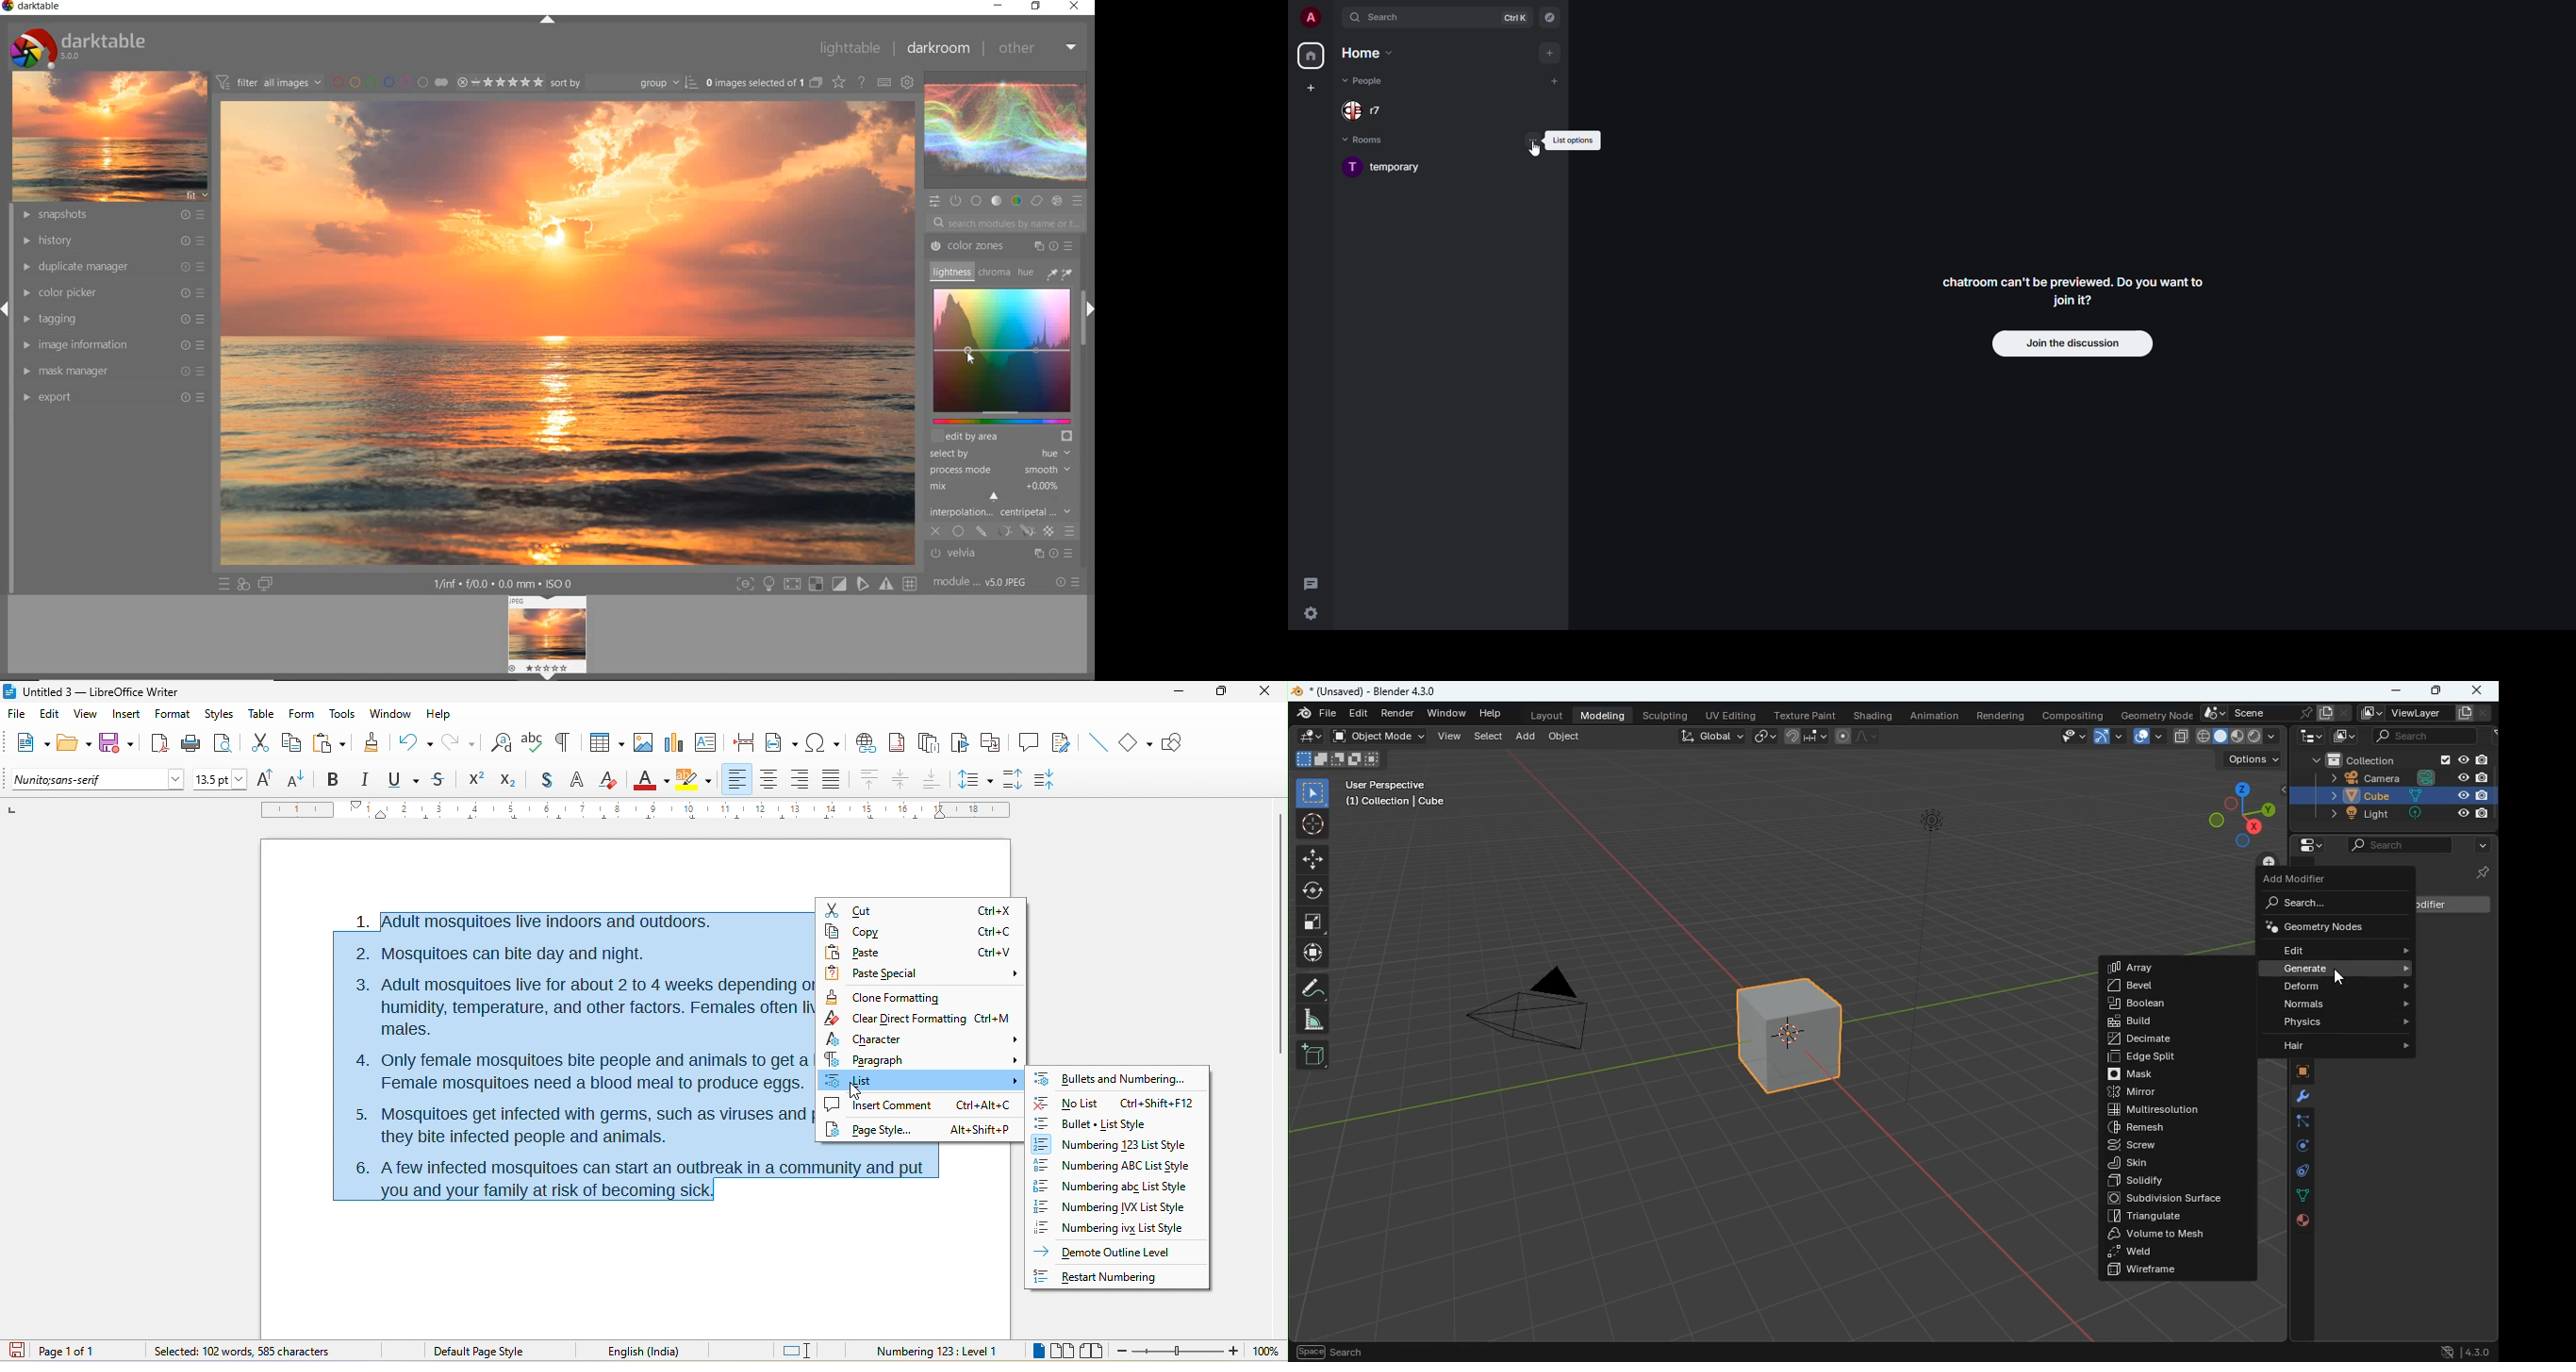  I want to click on tools, so click(344, 715).